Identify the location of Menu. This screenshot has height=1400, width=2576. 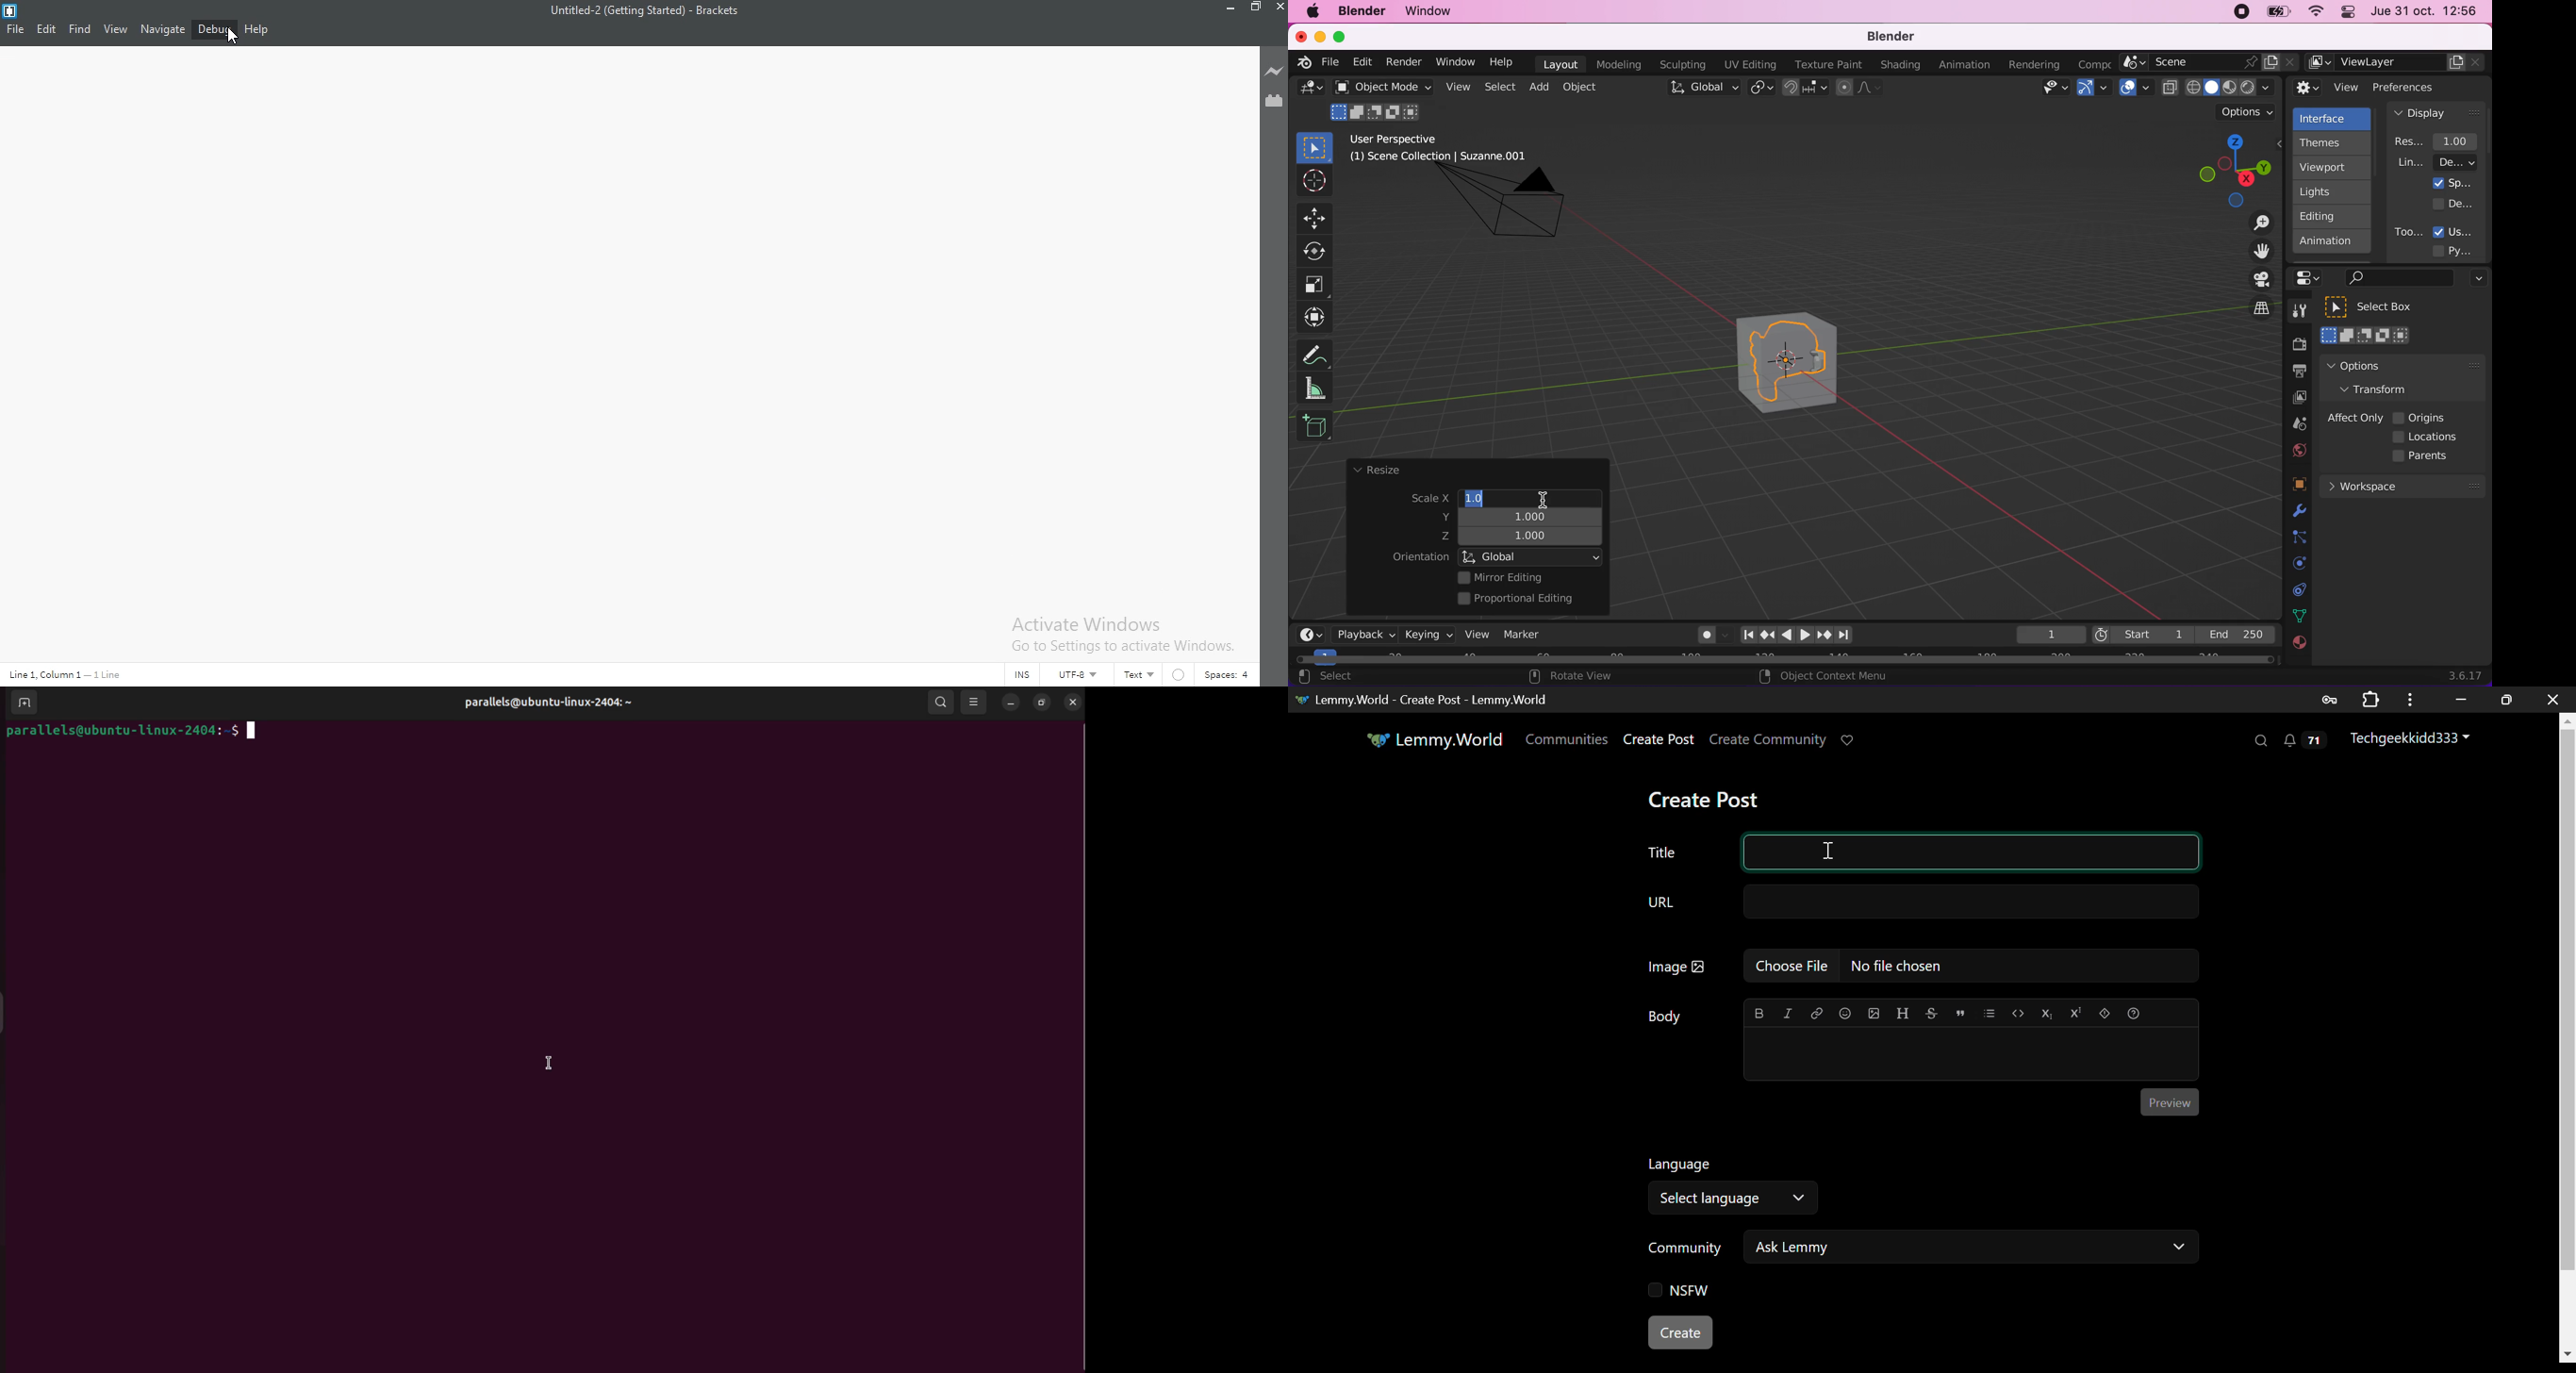
(2410, 699).